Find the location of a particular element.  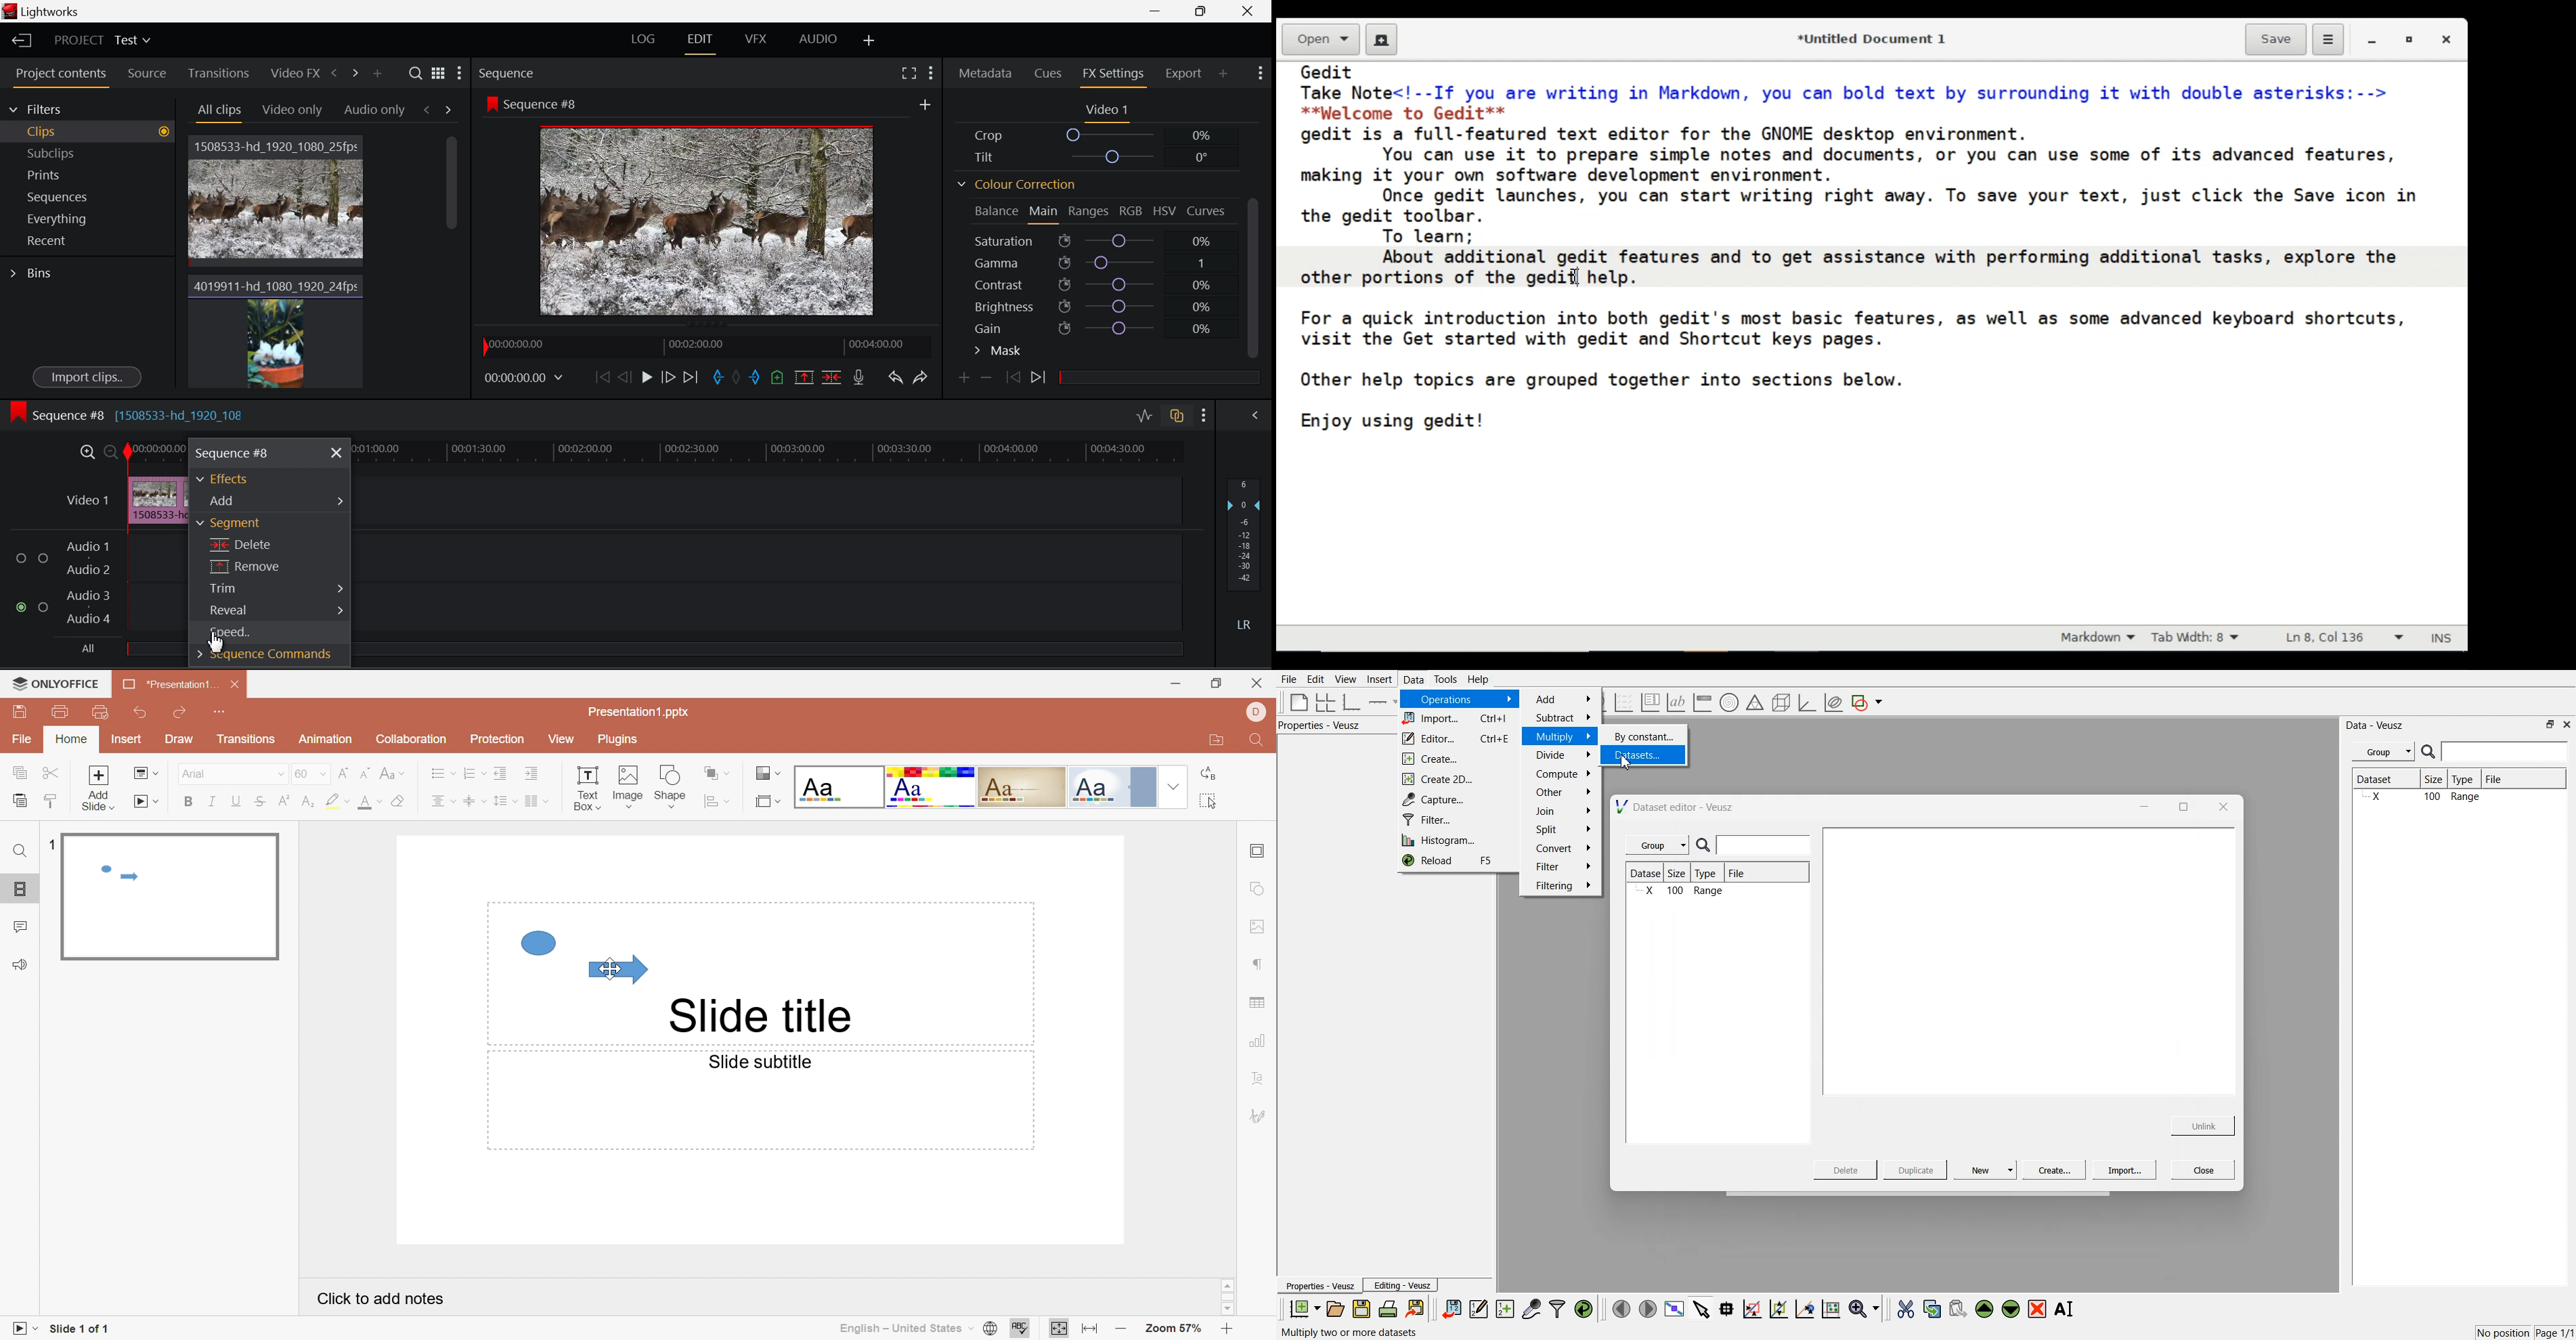

Cues is located at coordinates (1049, 73).